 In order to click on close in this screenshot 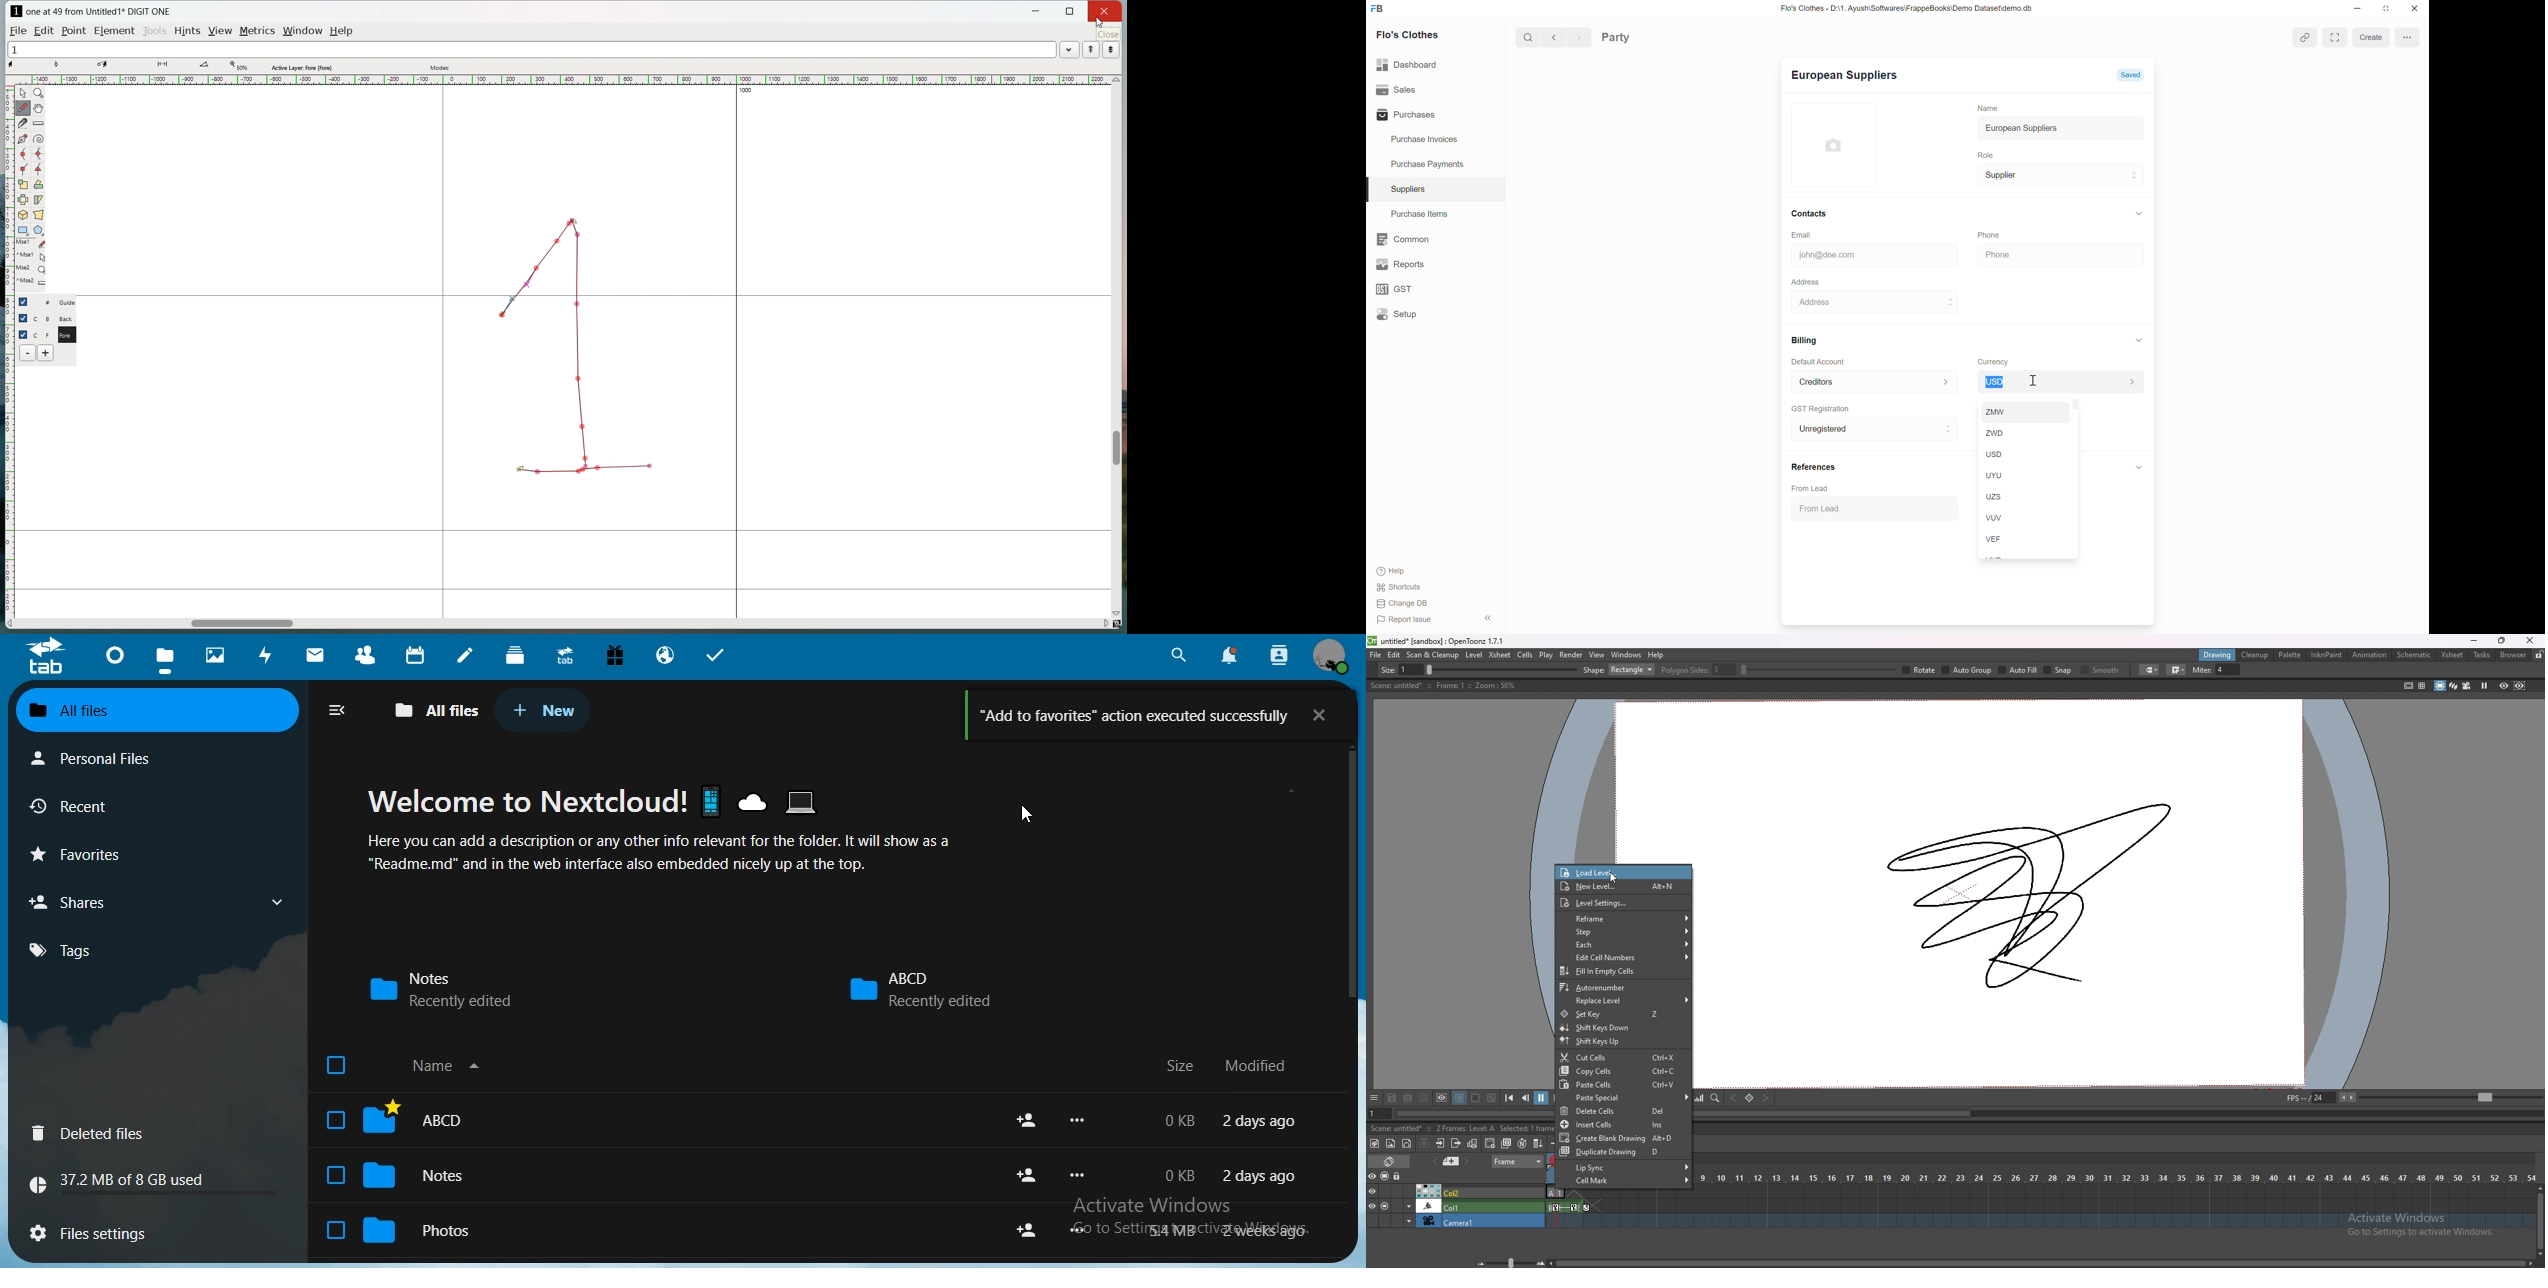, I will do `click(2415, 10)`.